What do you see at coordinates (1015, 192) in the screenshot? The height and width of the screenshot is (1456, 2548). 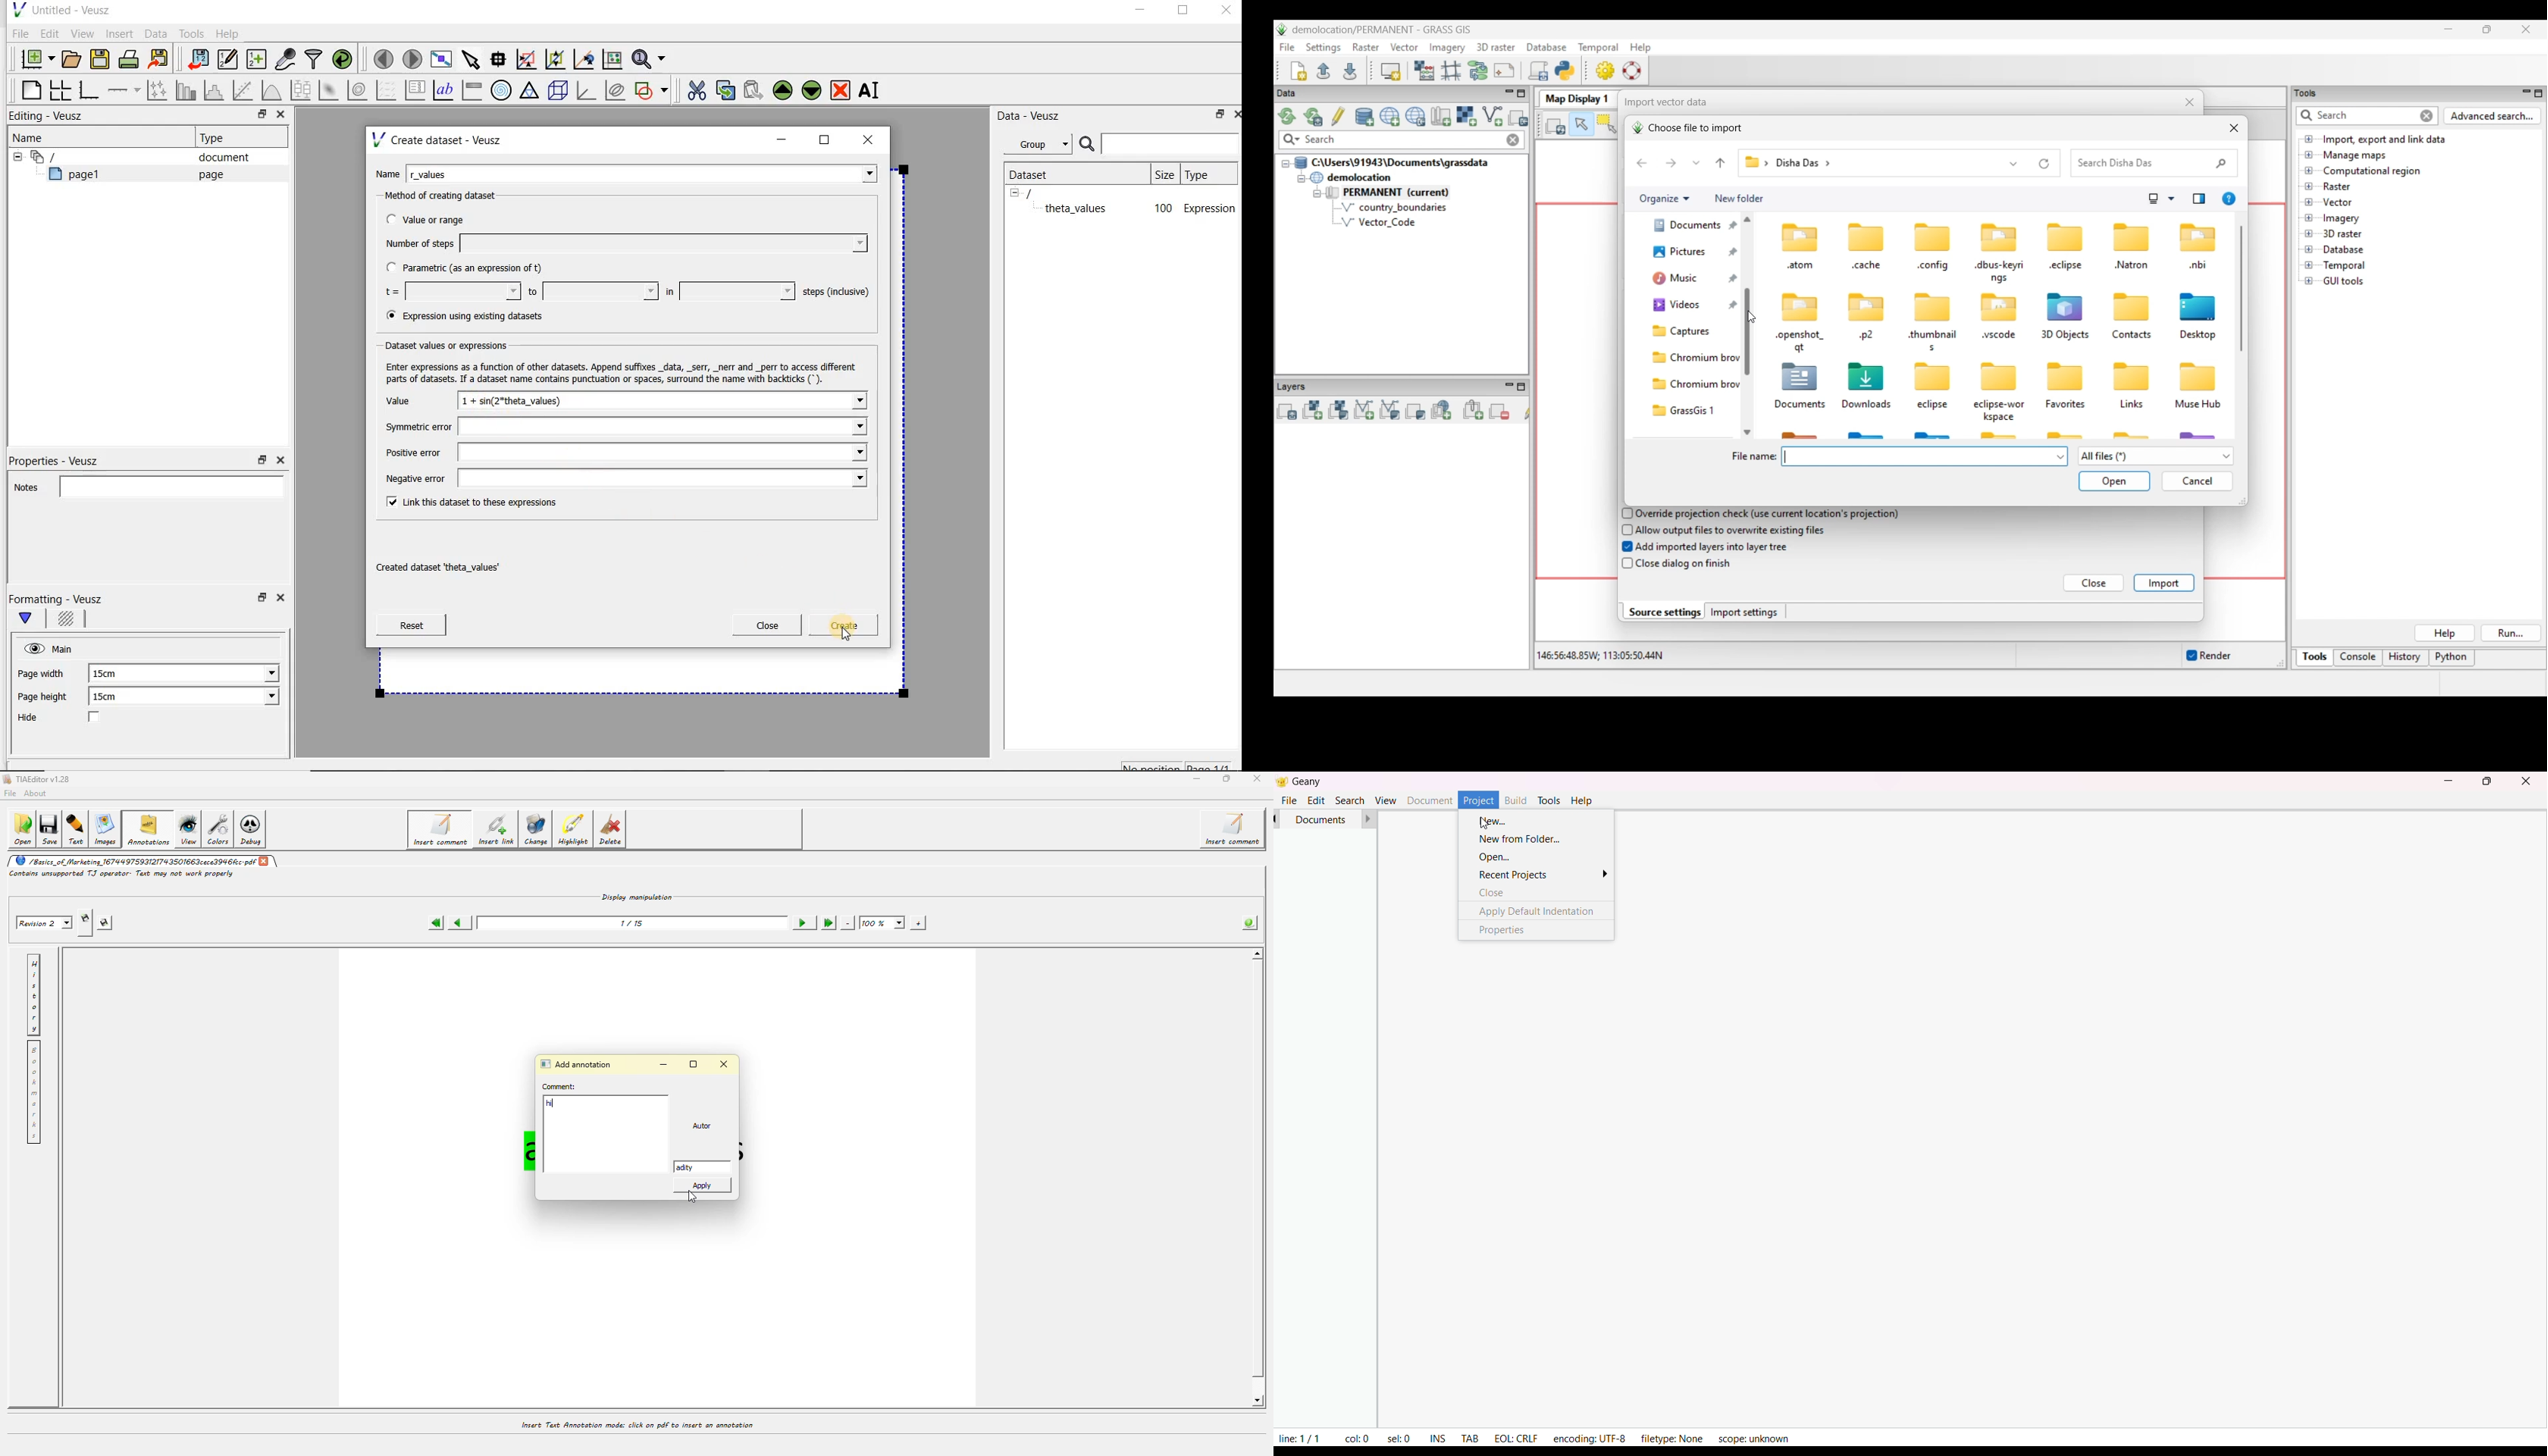 I see `hide sub menu` at bounding box center [1015, 192].